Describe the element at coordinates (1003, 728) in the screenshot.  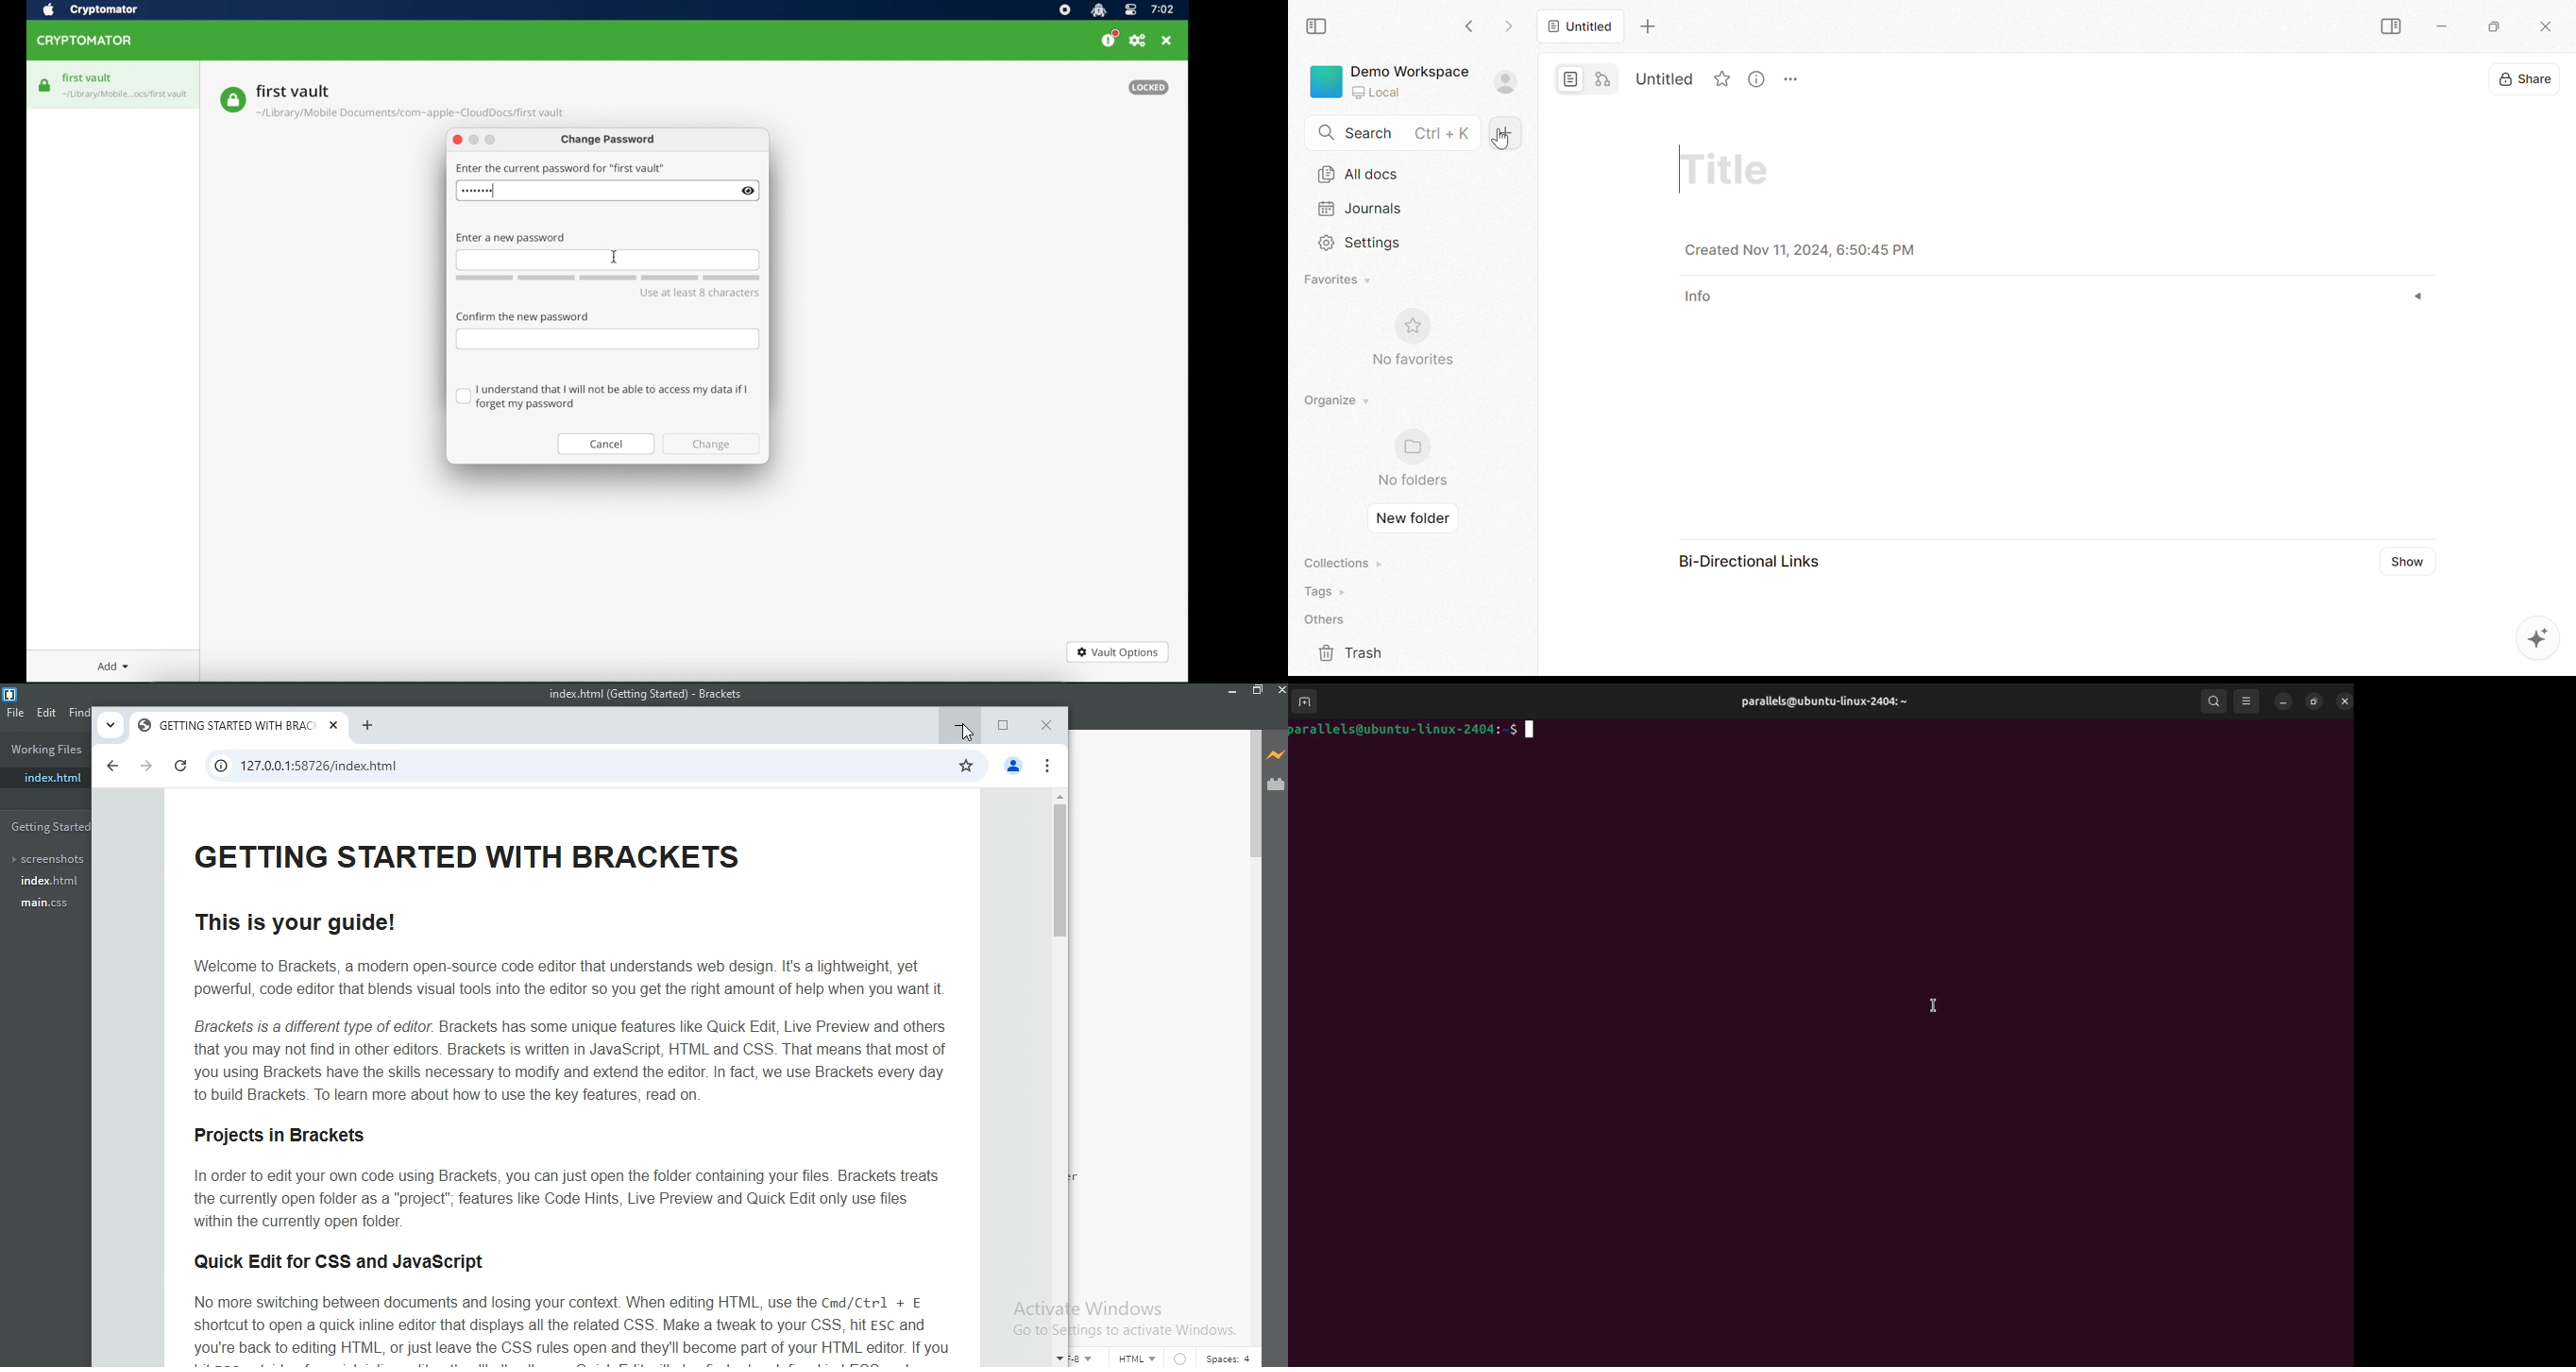
I see `Restore` at that location.